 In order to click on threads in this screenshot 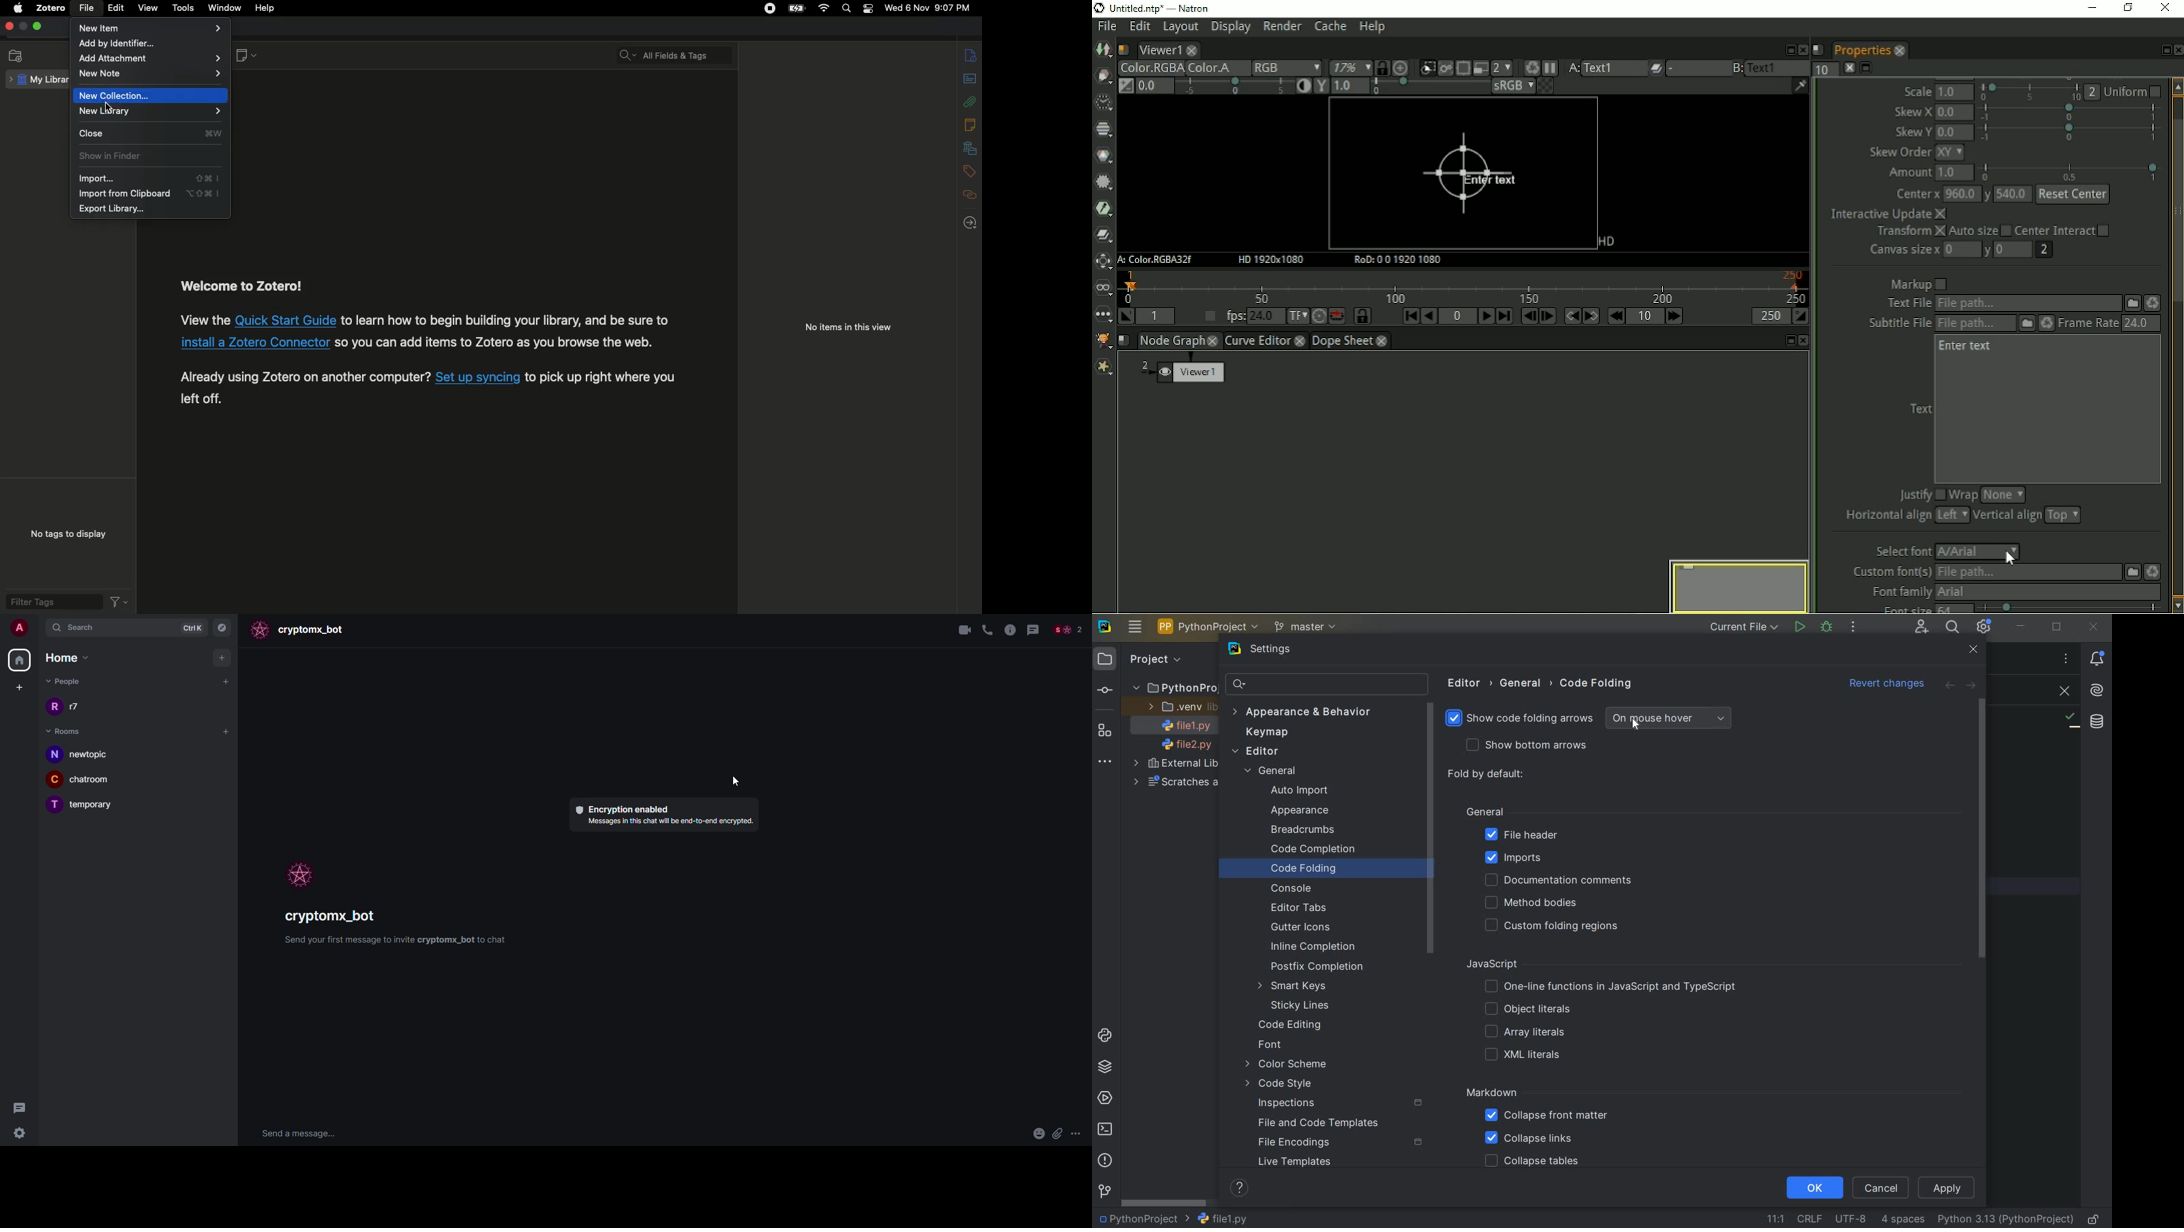, I will do `click(1032, 630)`.